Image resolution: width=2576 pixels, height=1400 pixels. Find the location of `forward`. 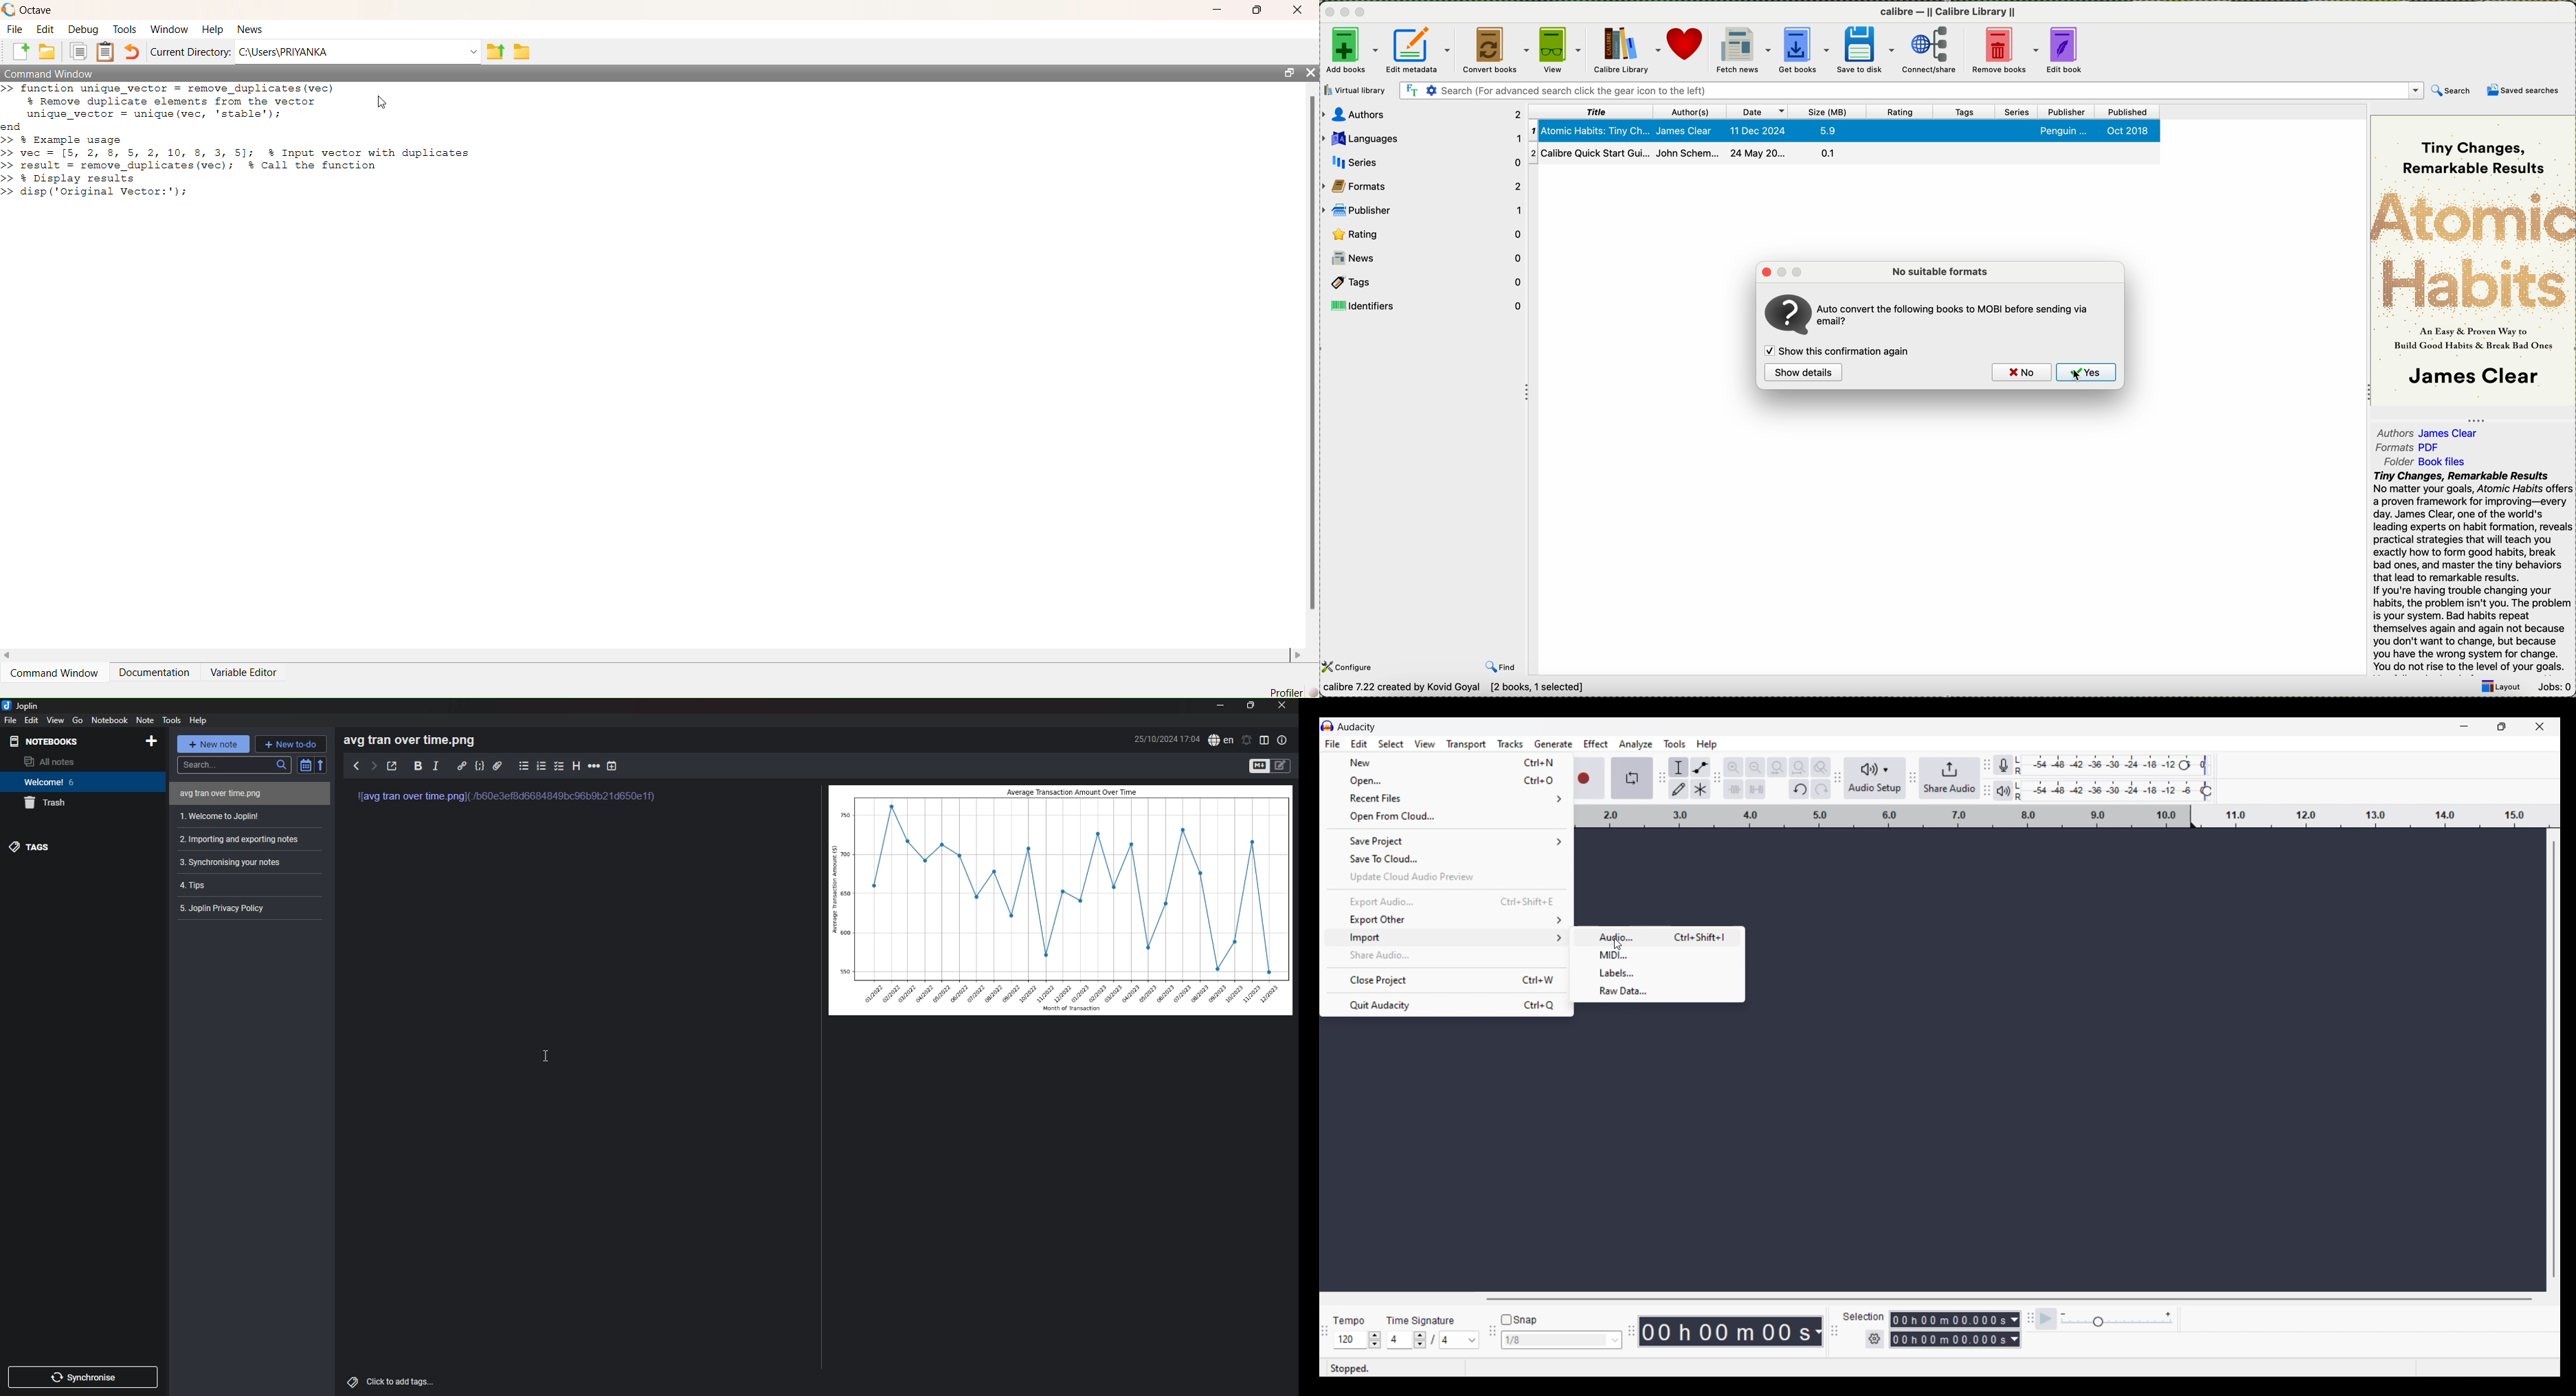

forward is located at coordinates (374, 766).